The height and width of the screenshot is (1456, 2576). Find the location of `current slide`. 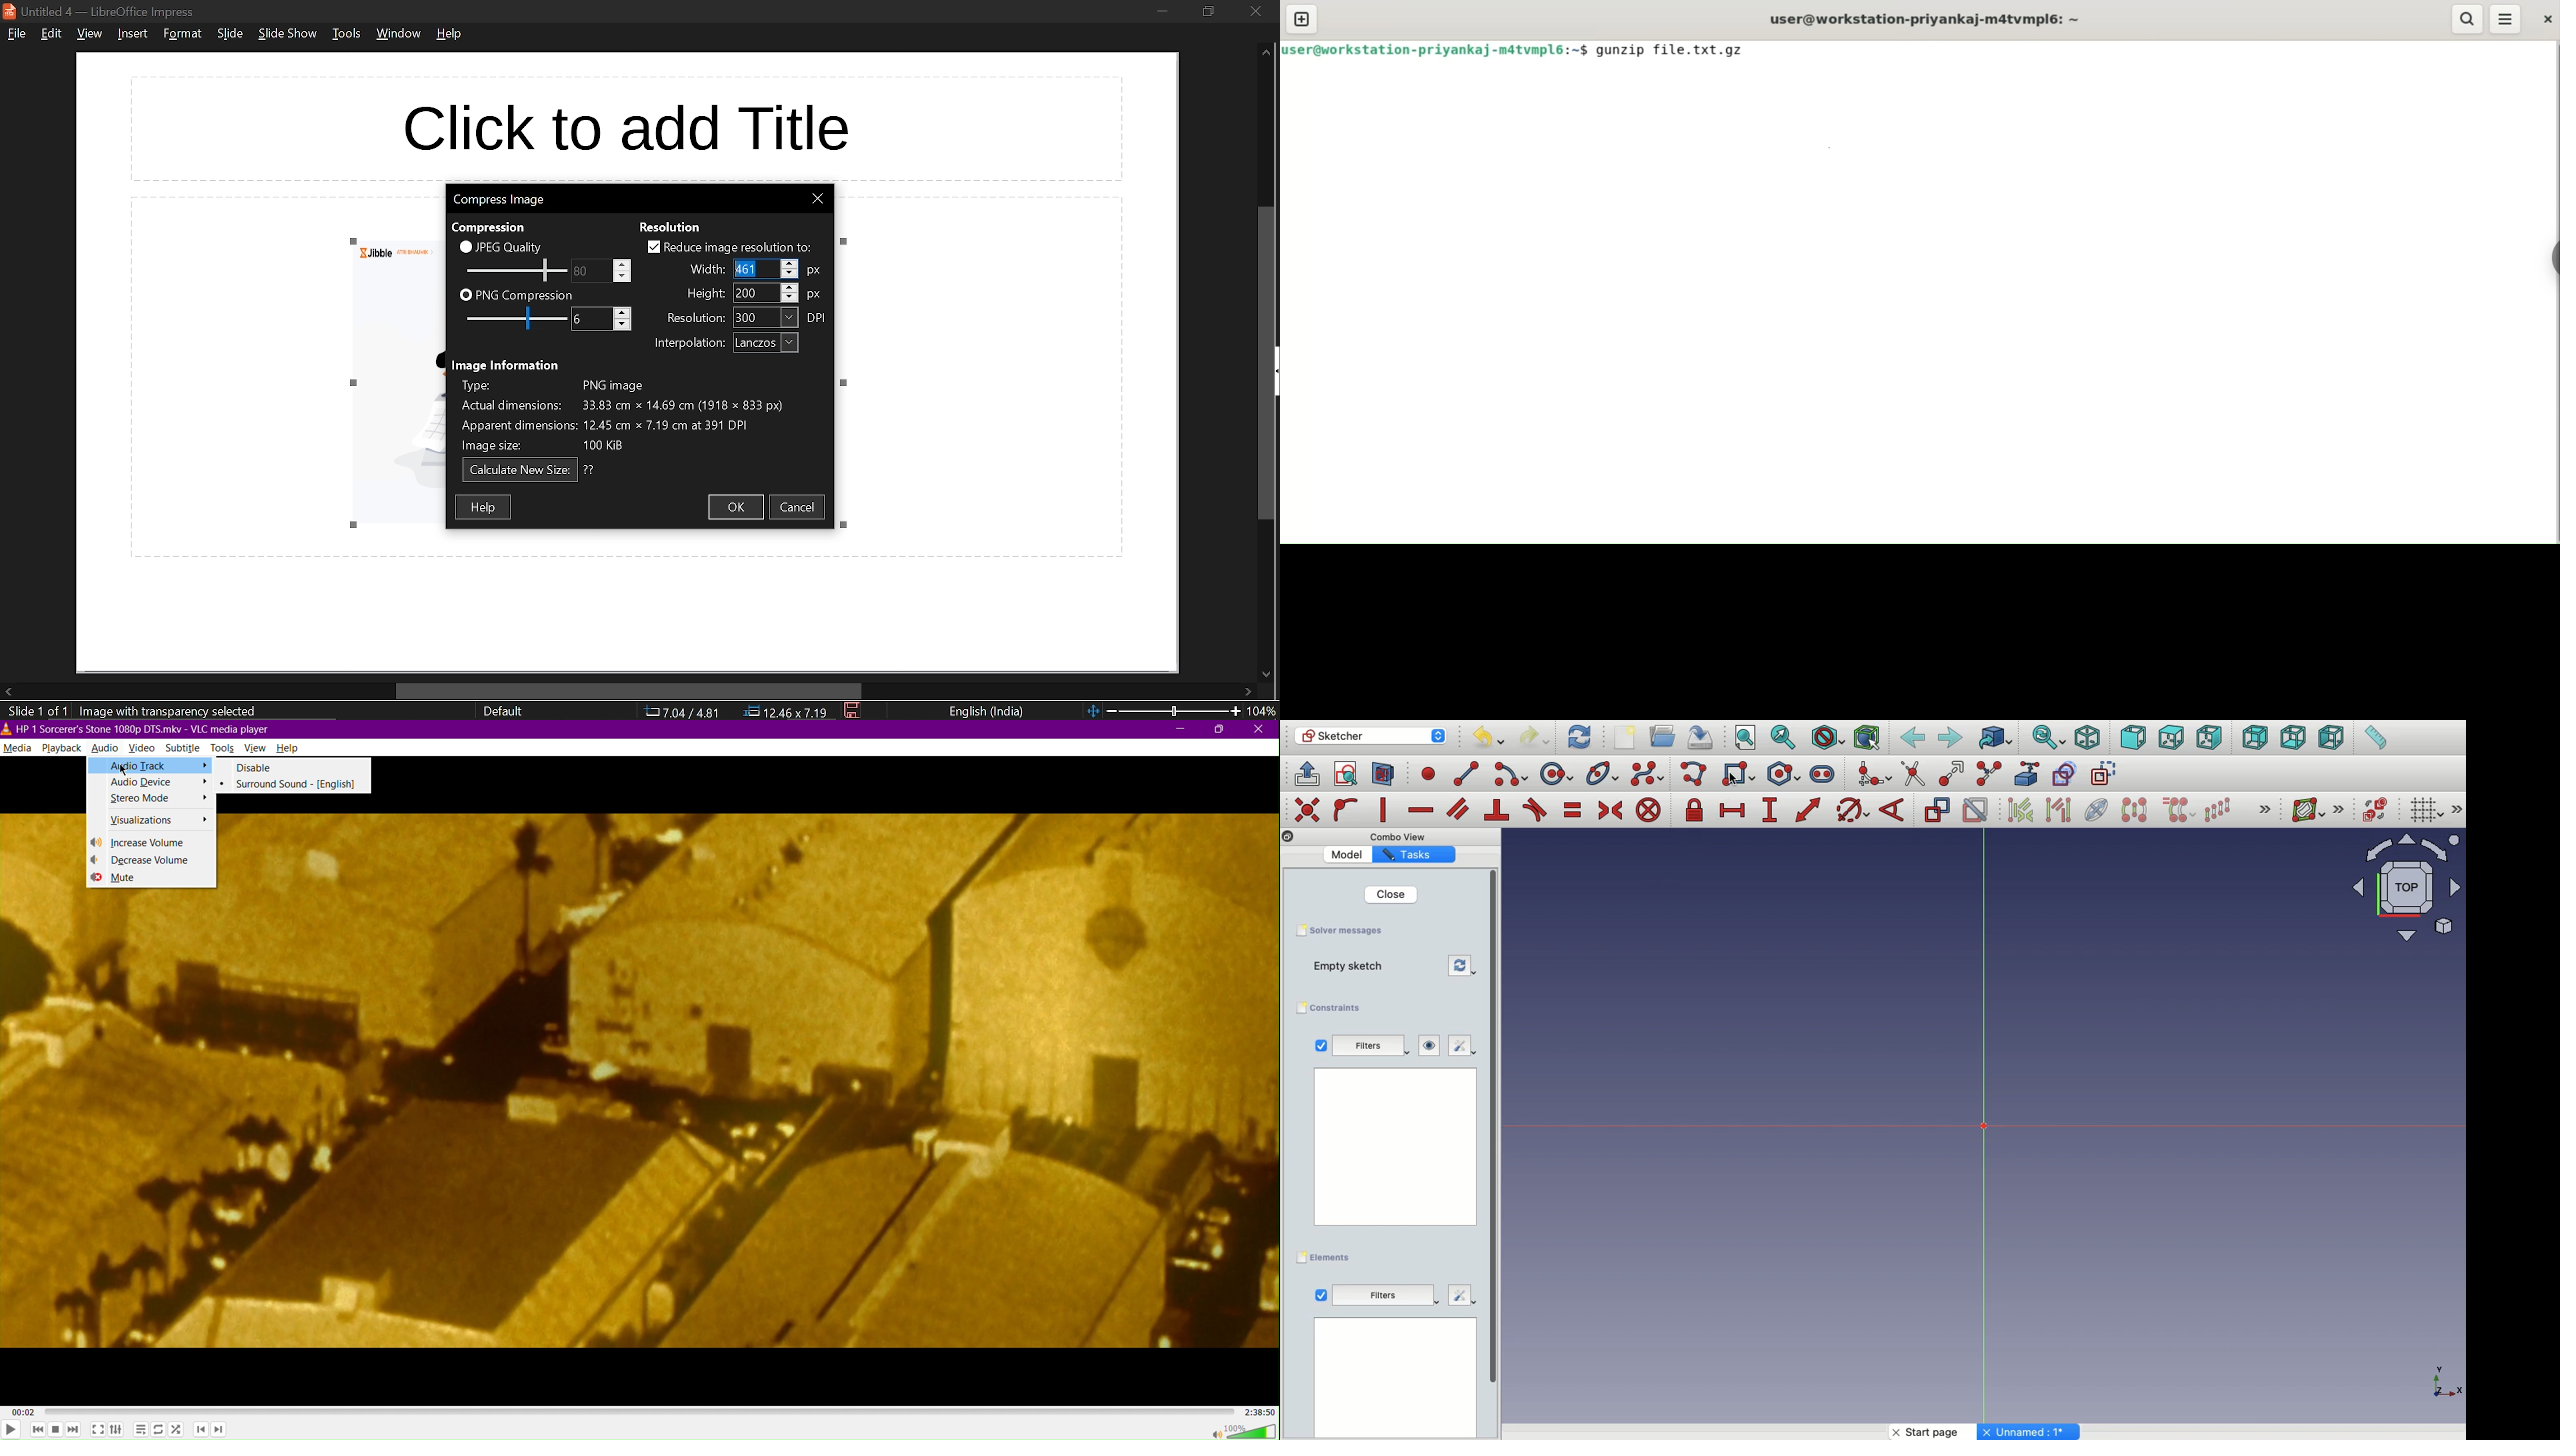

current slide is located at coordinates (33, 712).